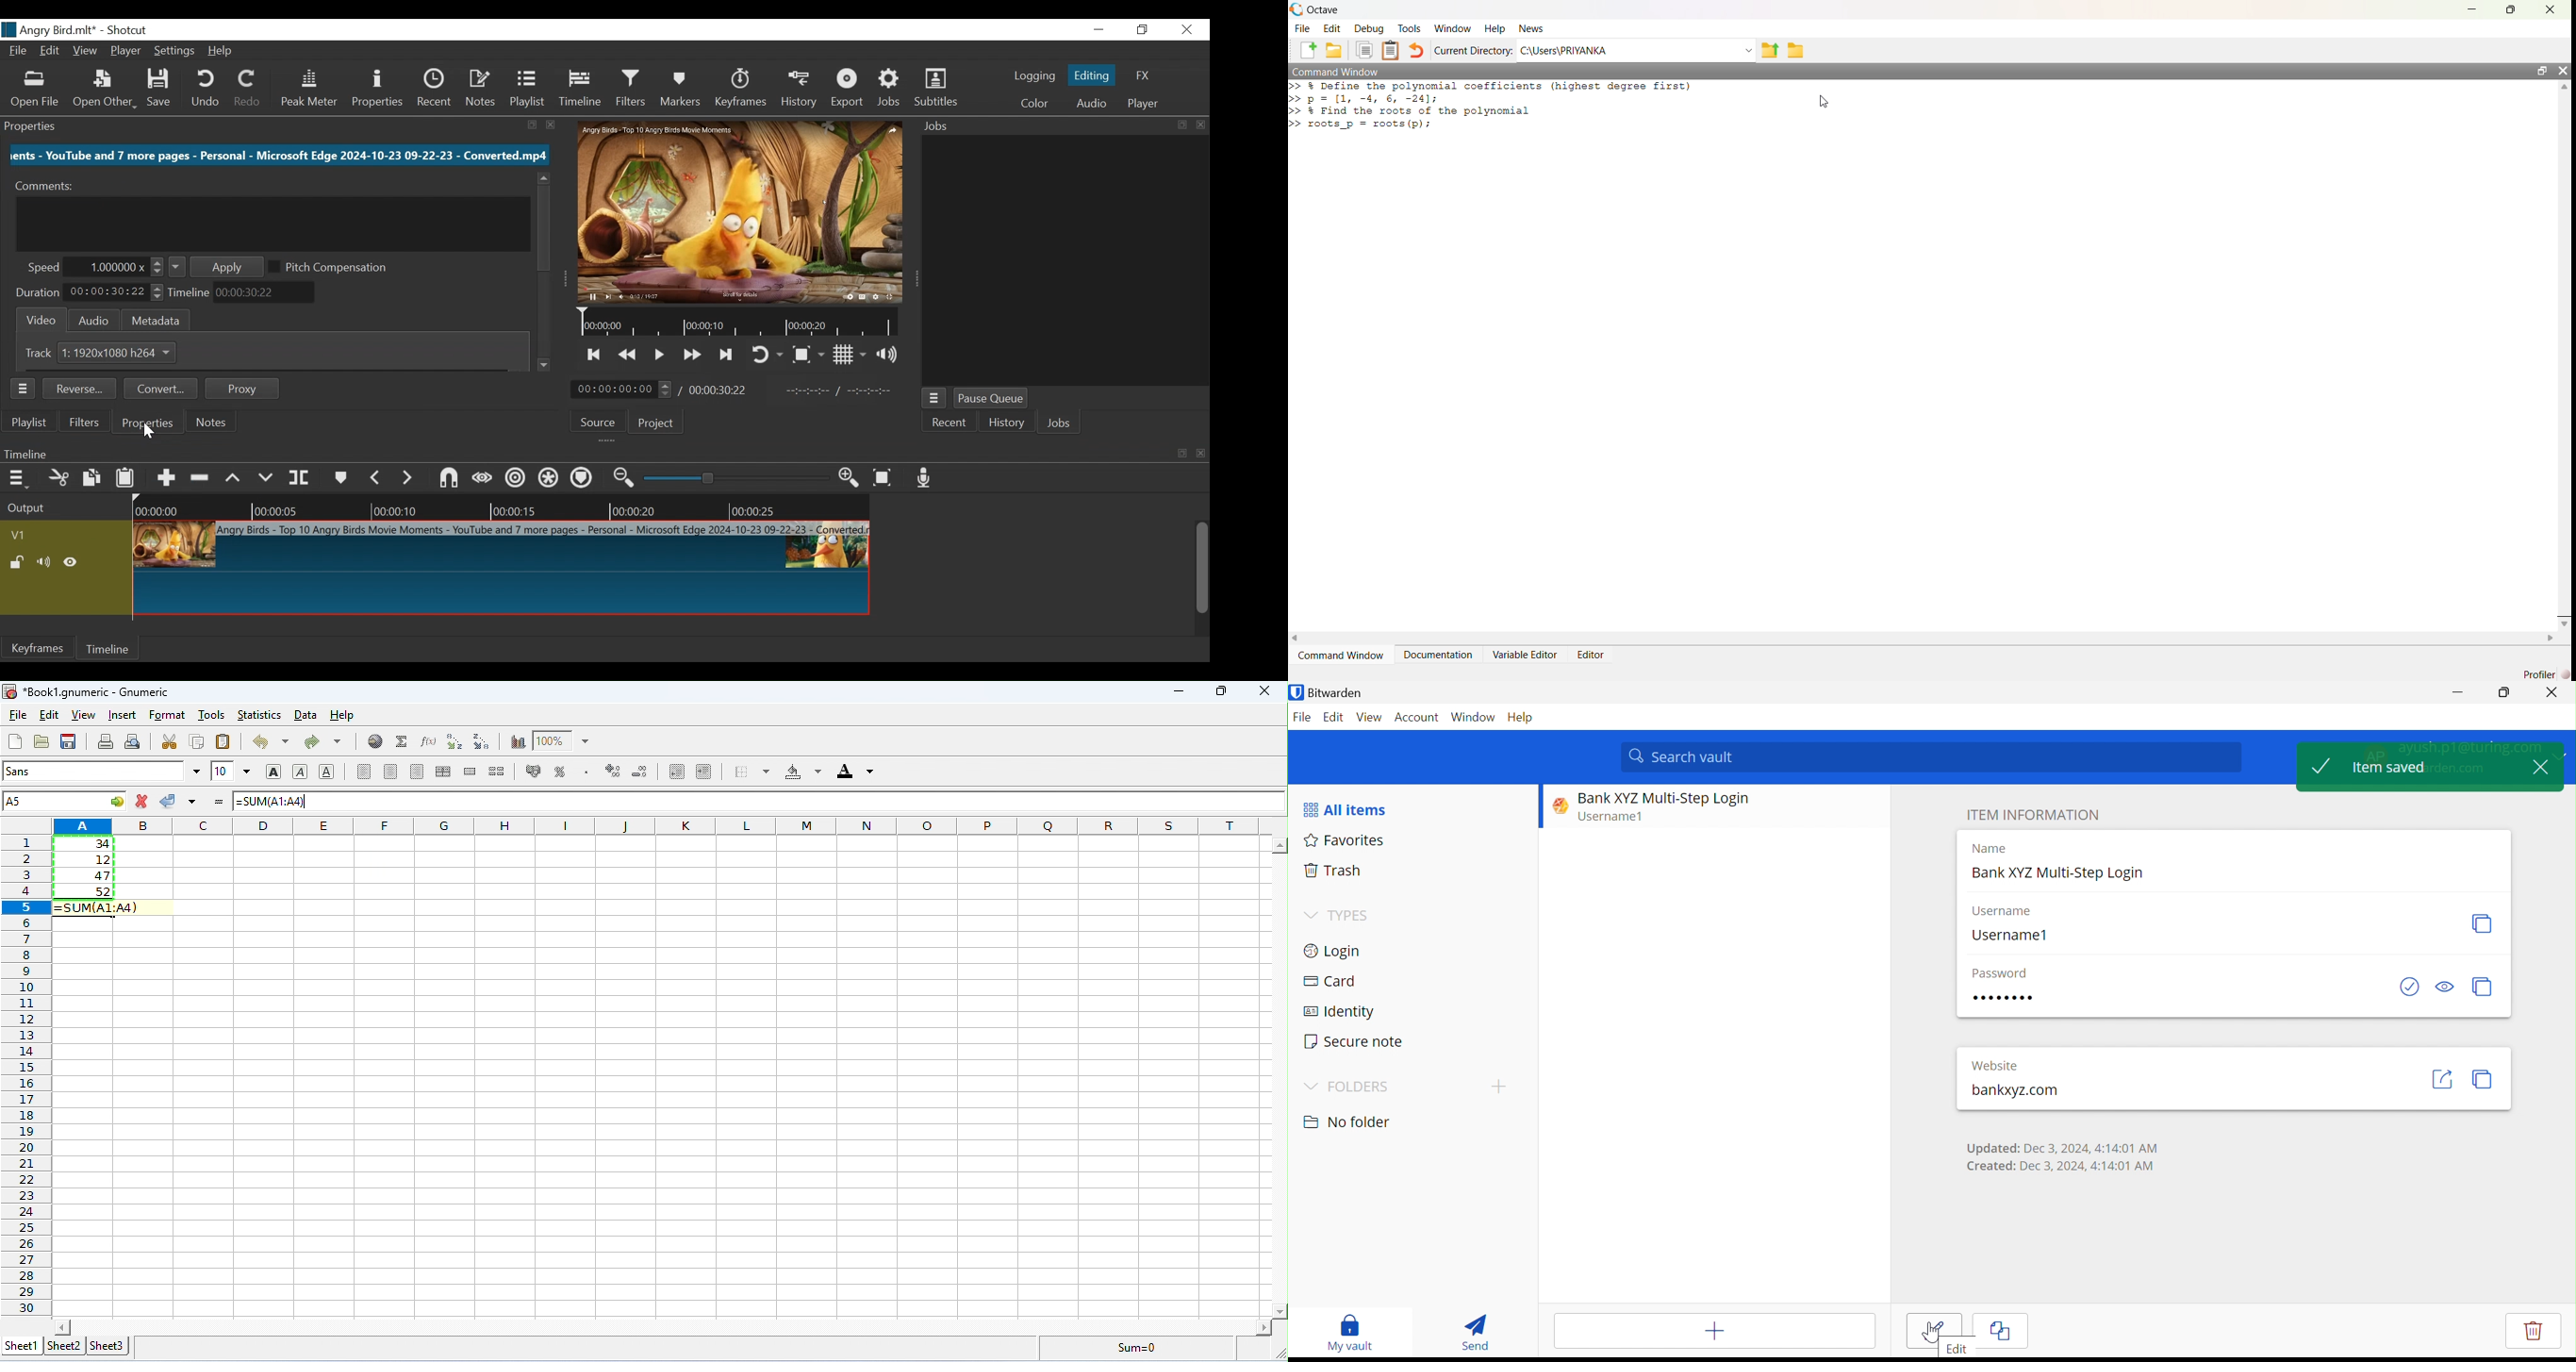 The image size is (2576, 1372). Describe the element at coordinates (37, 648) in the screenshot. I see `Keyframe` at that location.